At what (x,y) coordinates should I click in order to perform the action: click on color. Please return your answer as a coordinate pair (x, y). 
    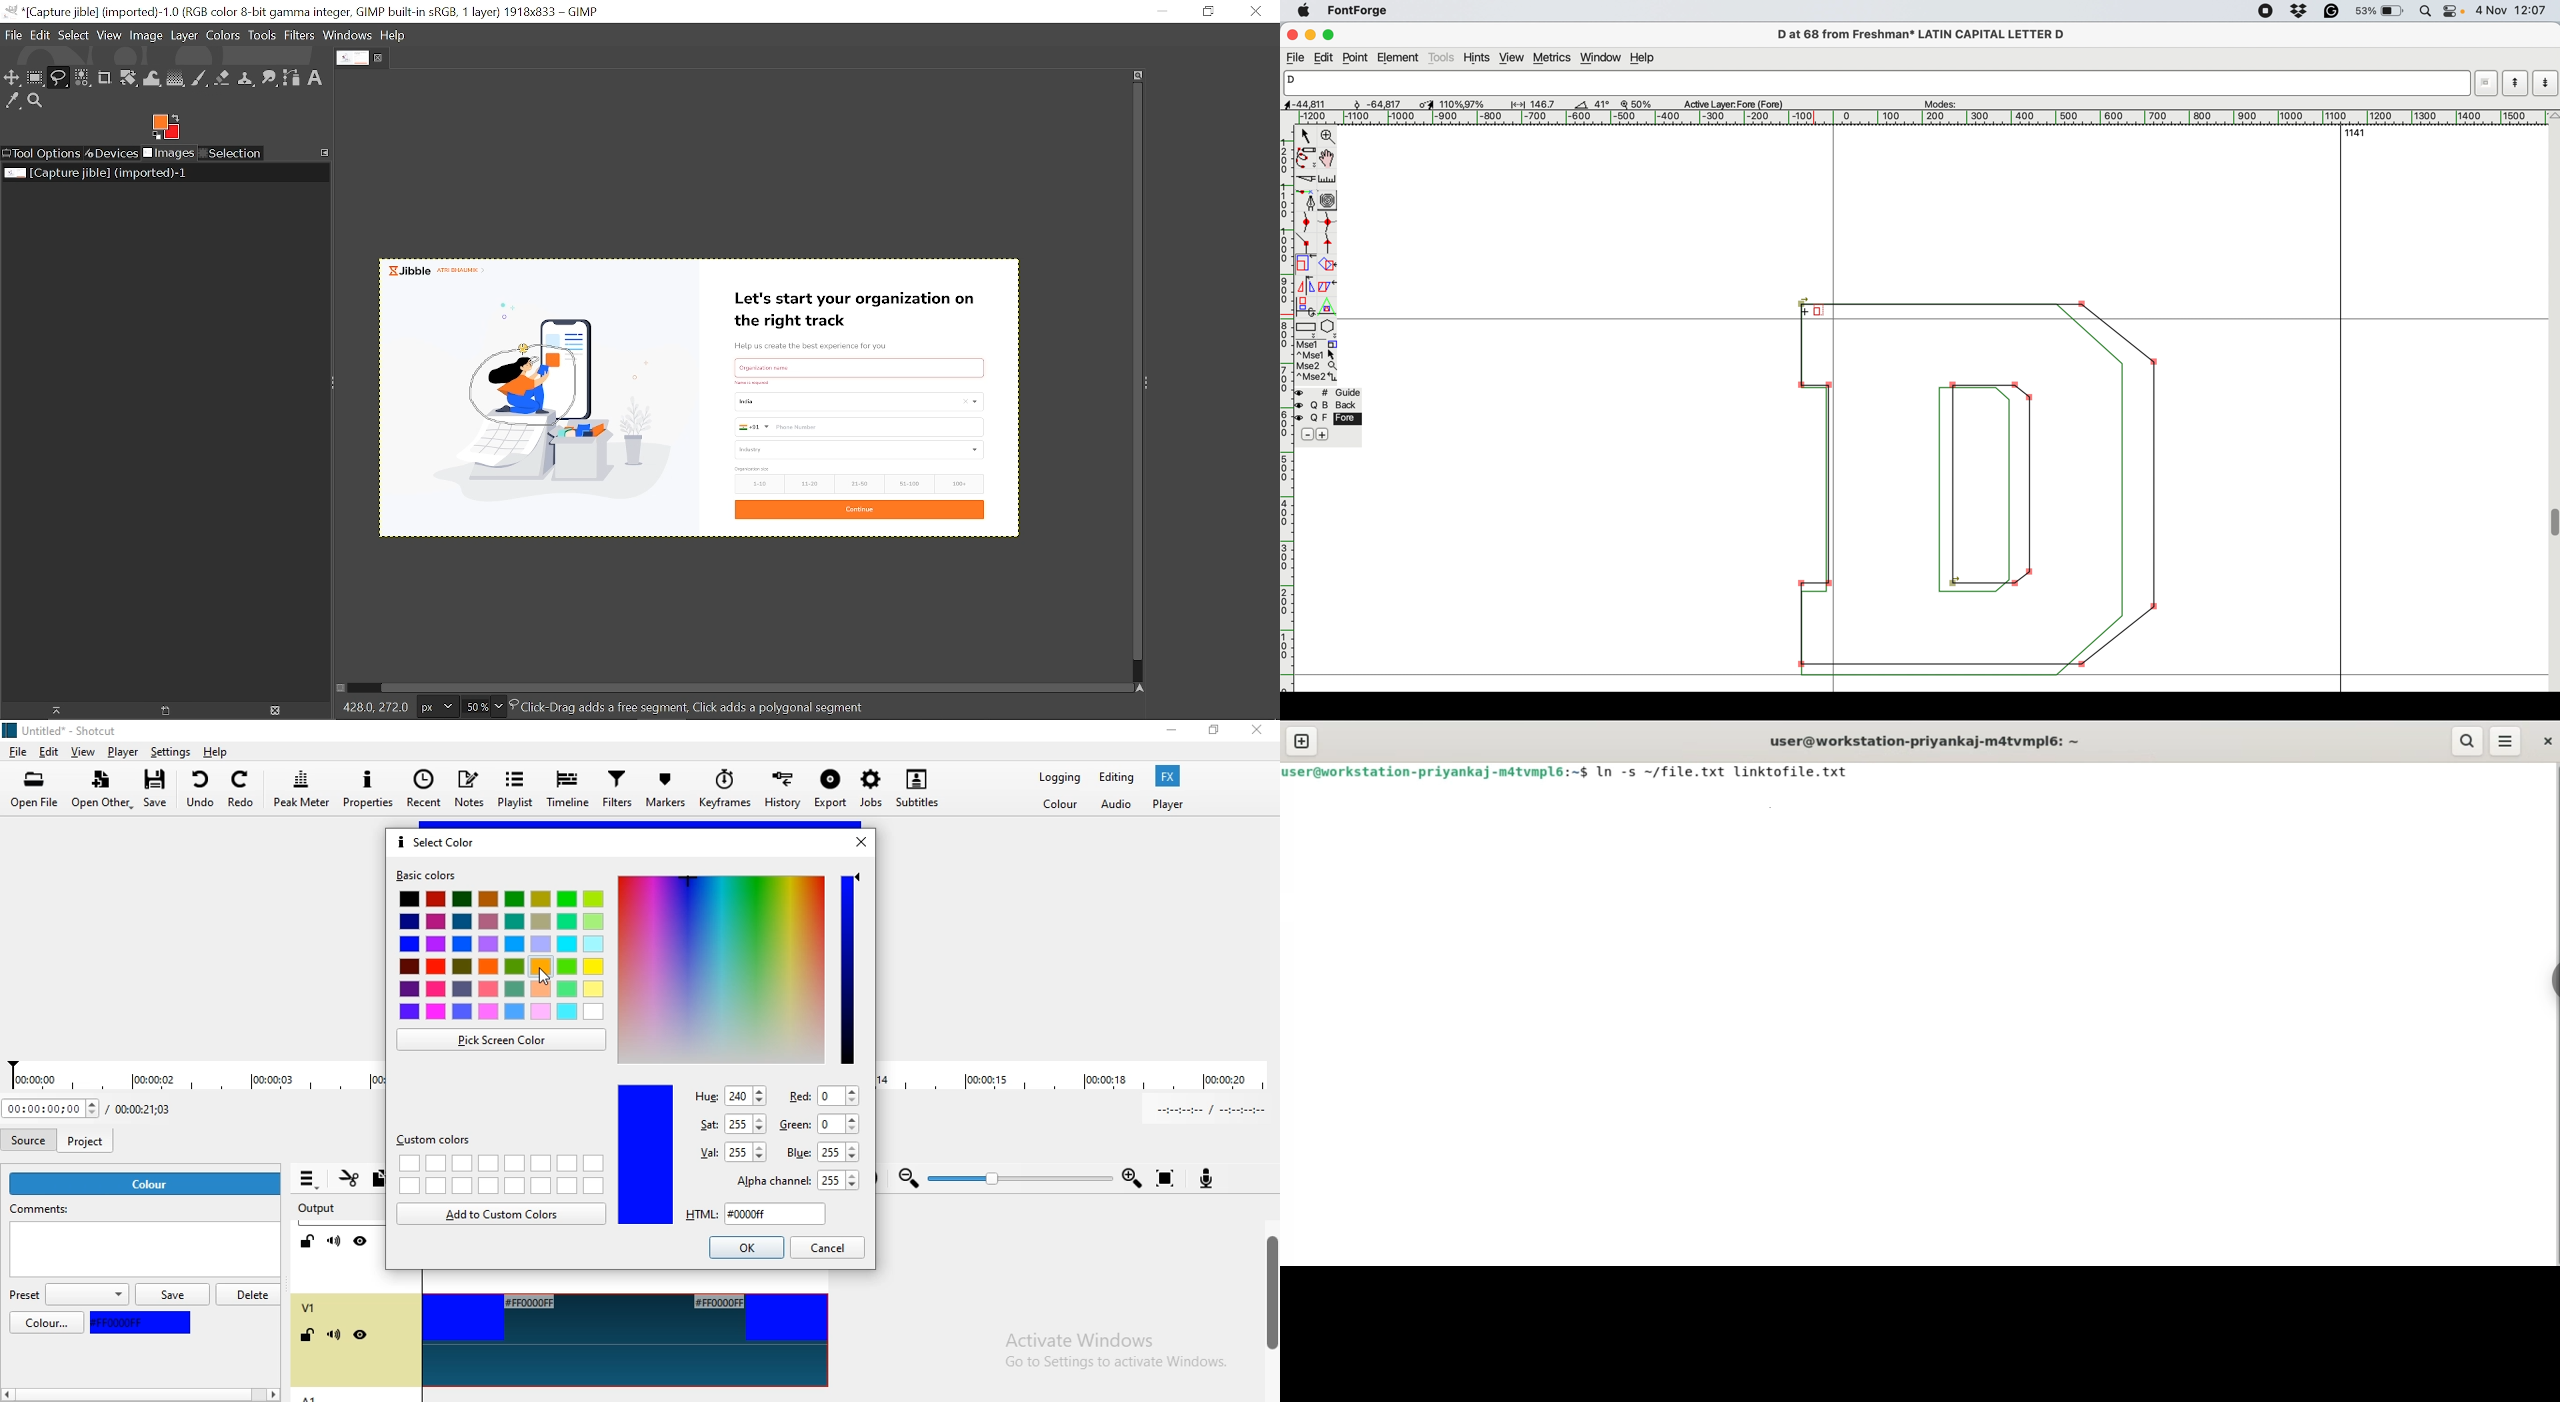
    Looking at the image, I should click on (48, 1323).